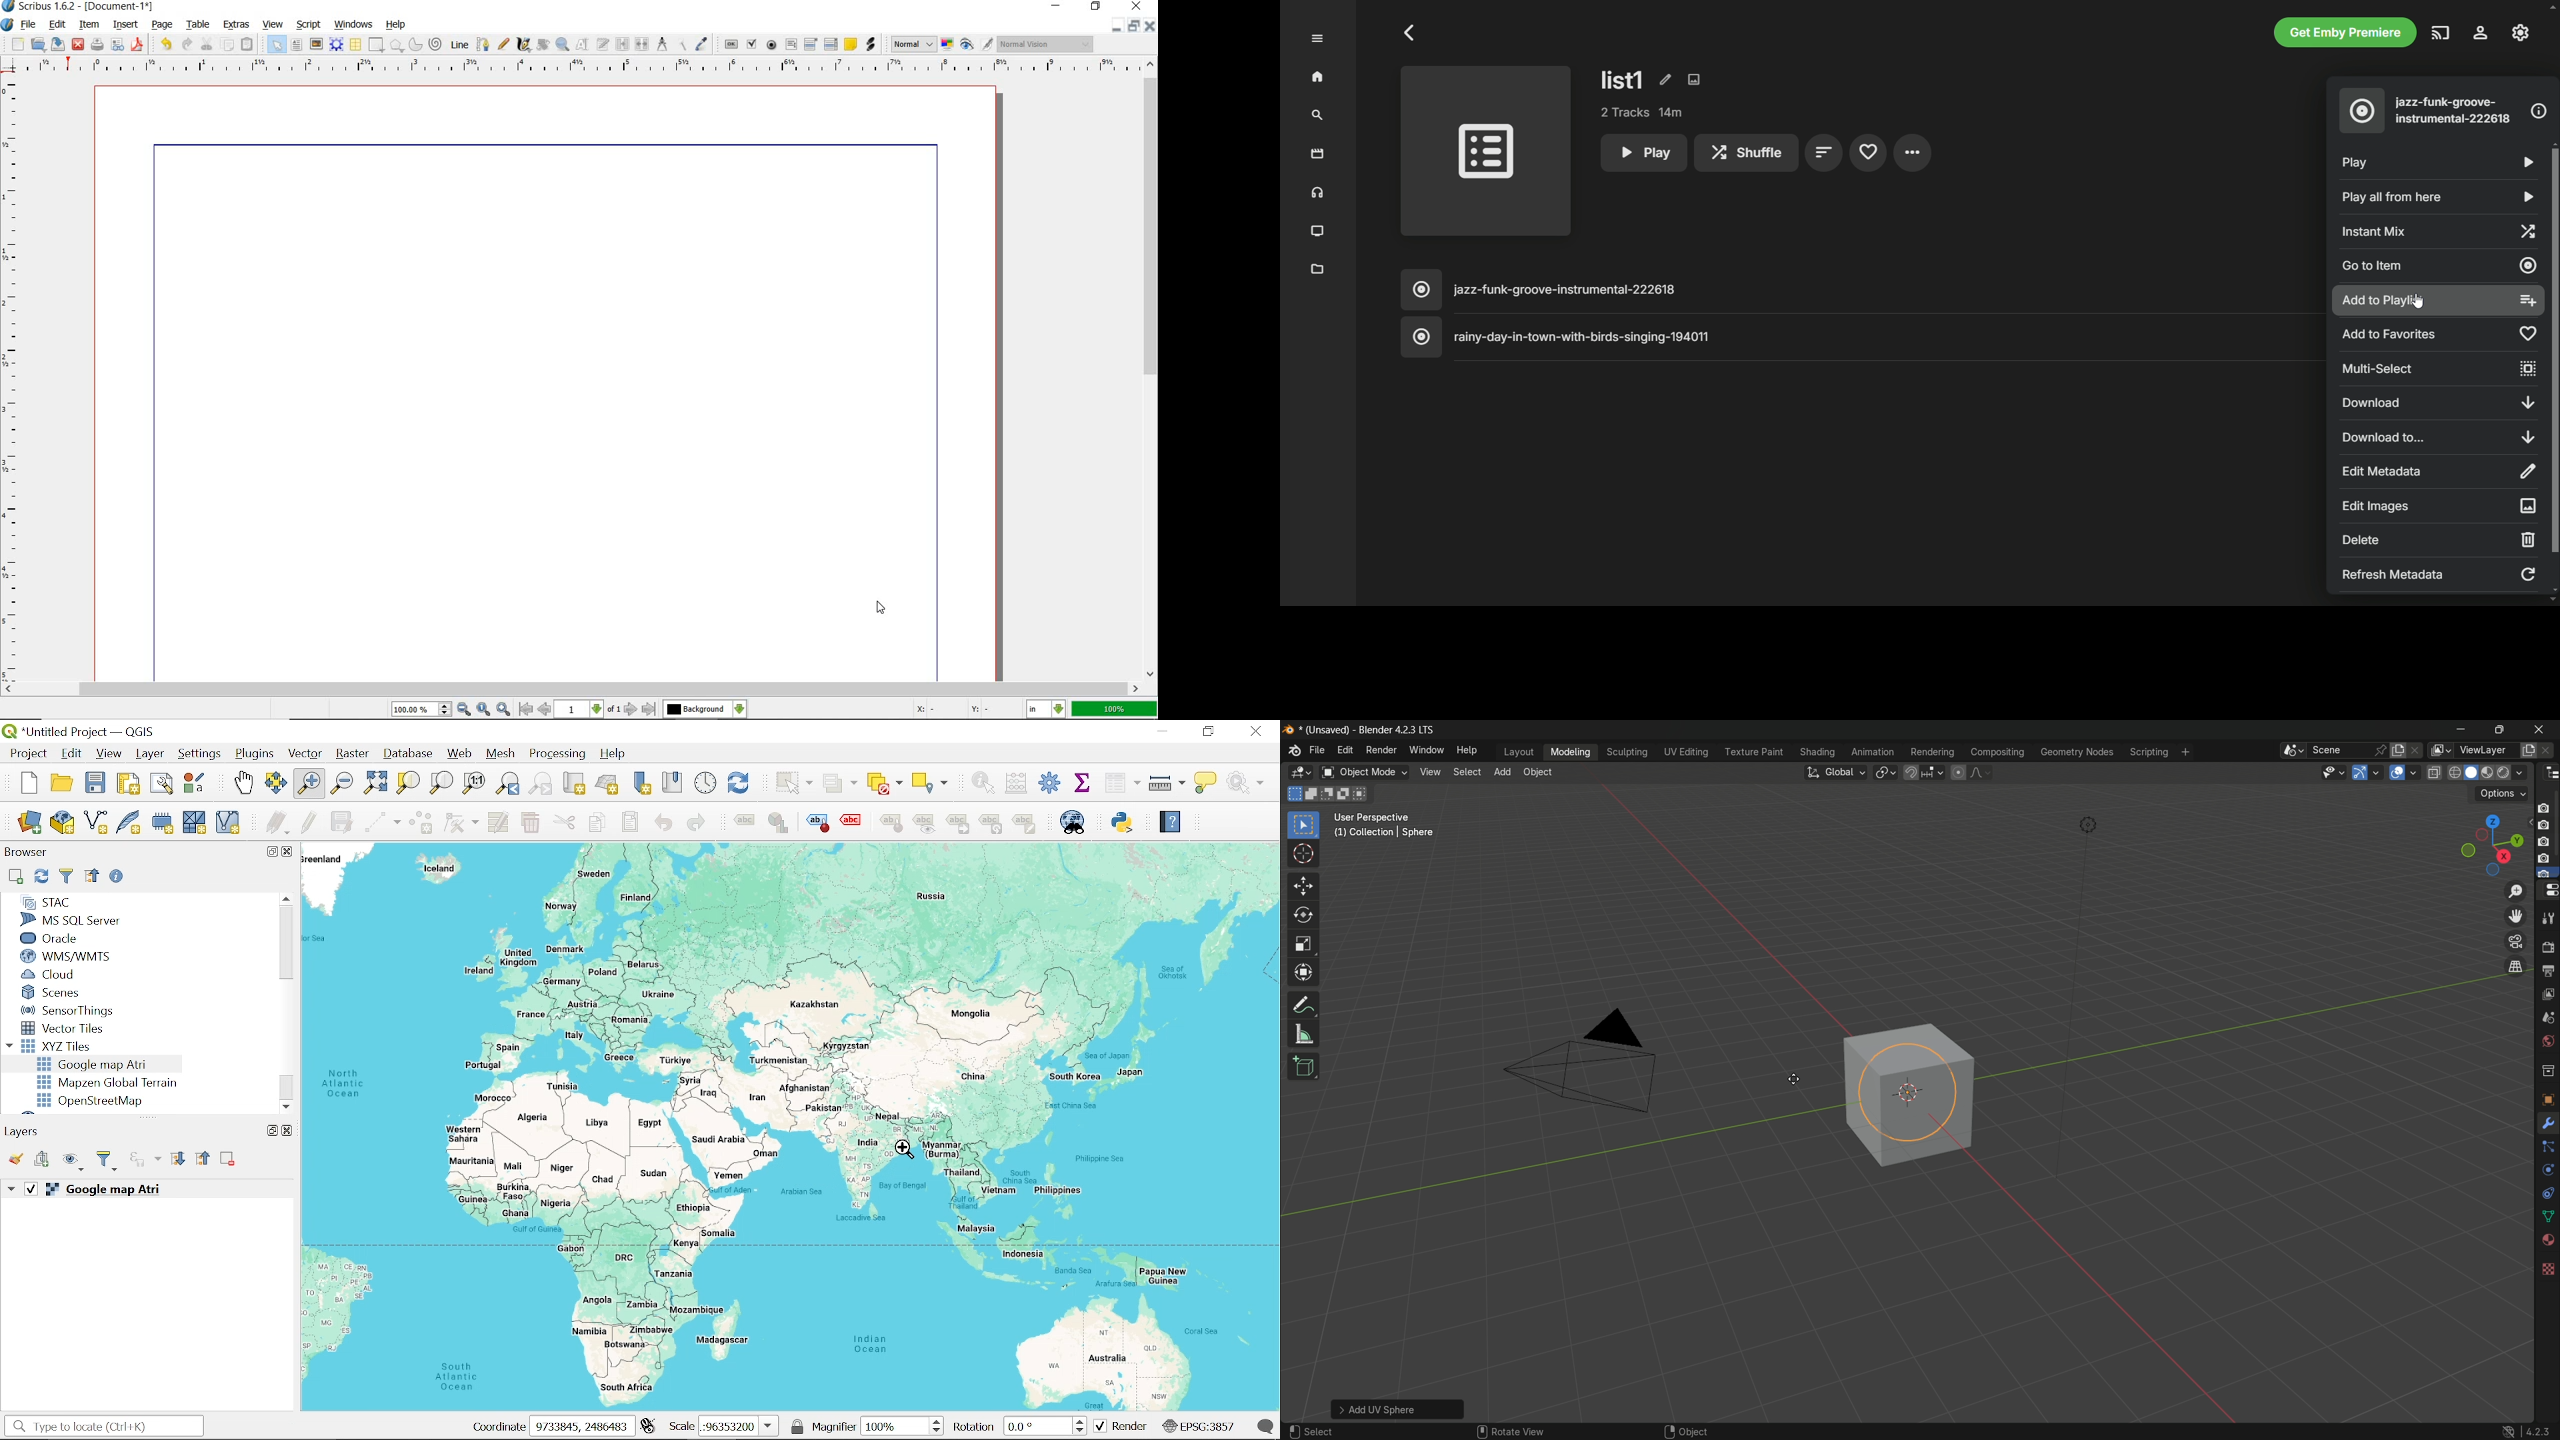  I want to click on coordinates, so click(951, 710).